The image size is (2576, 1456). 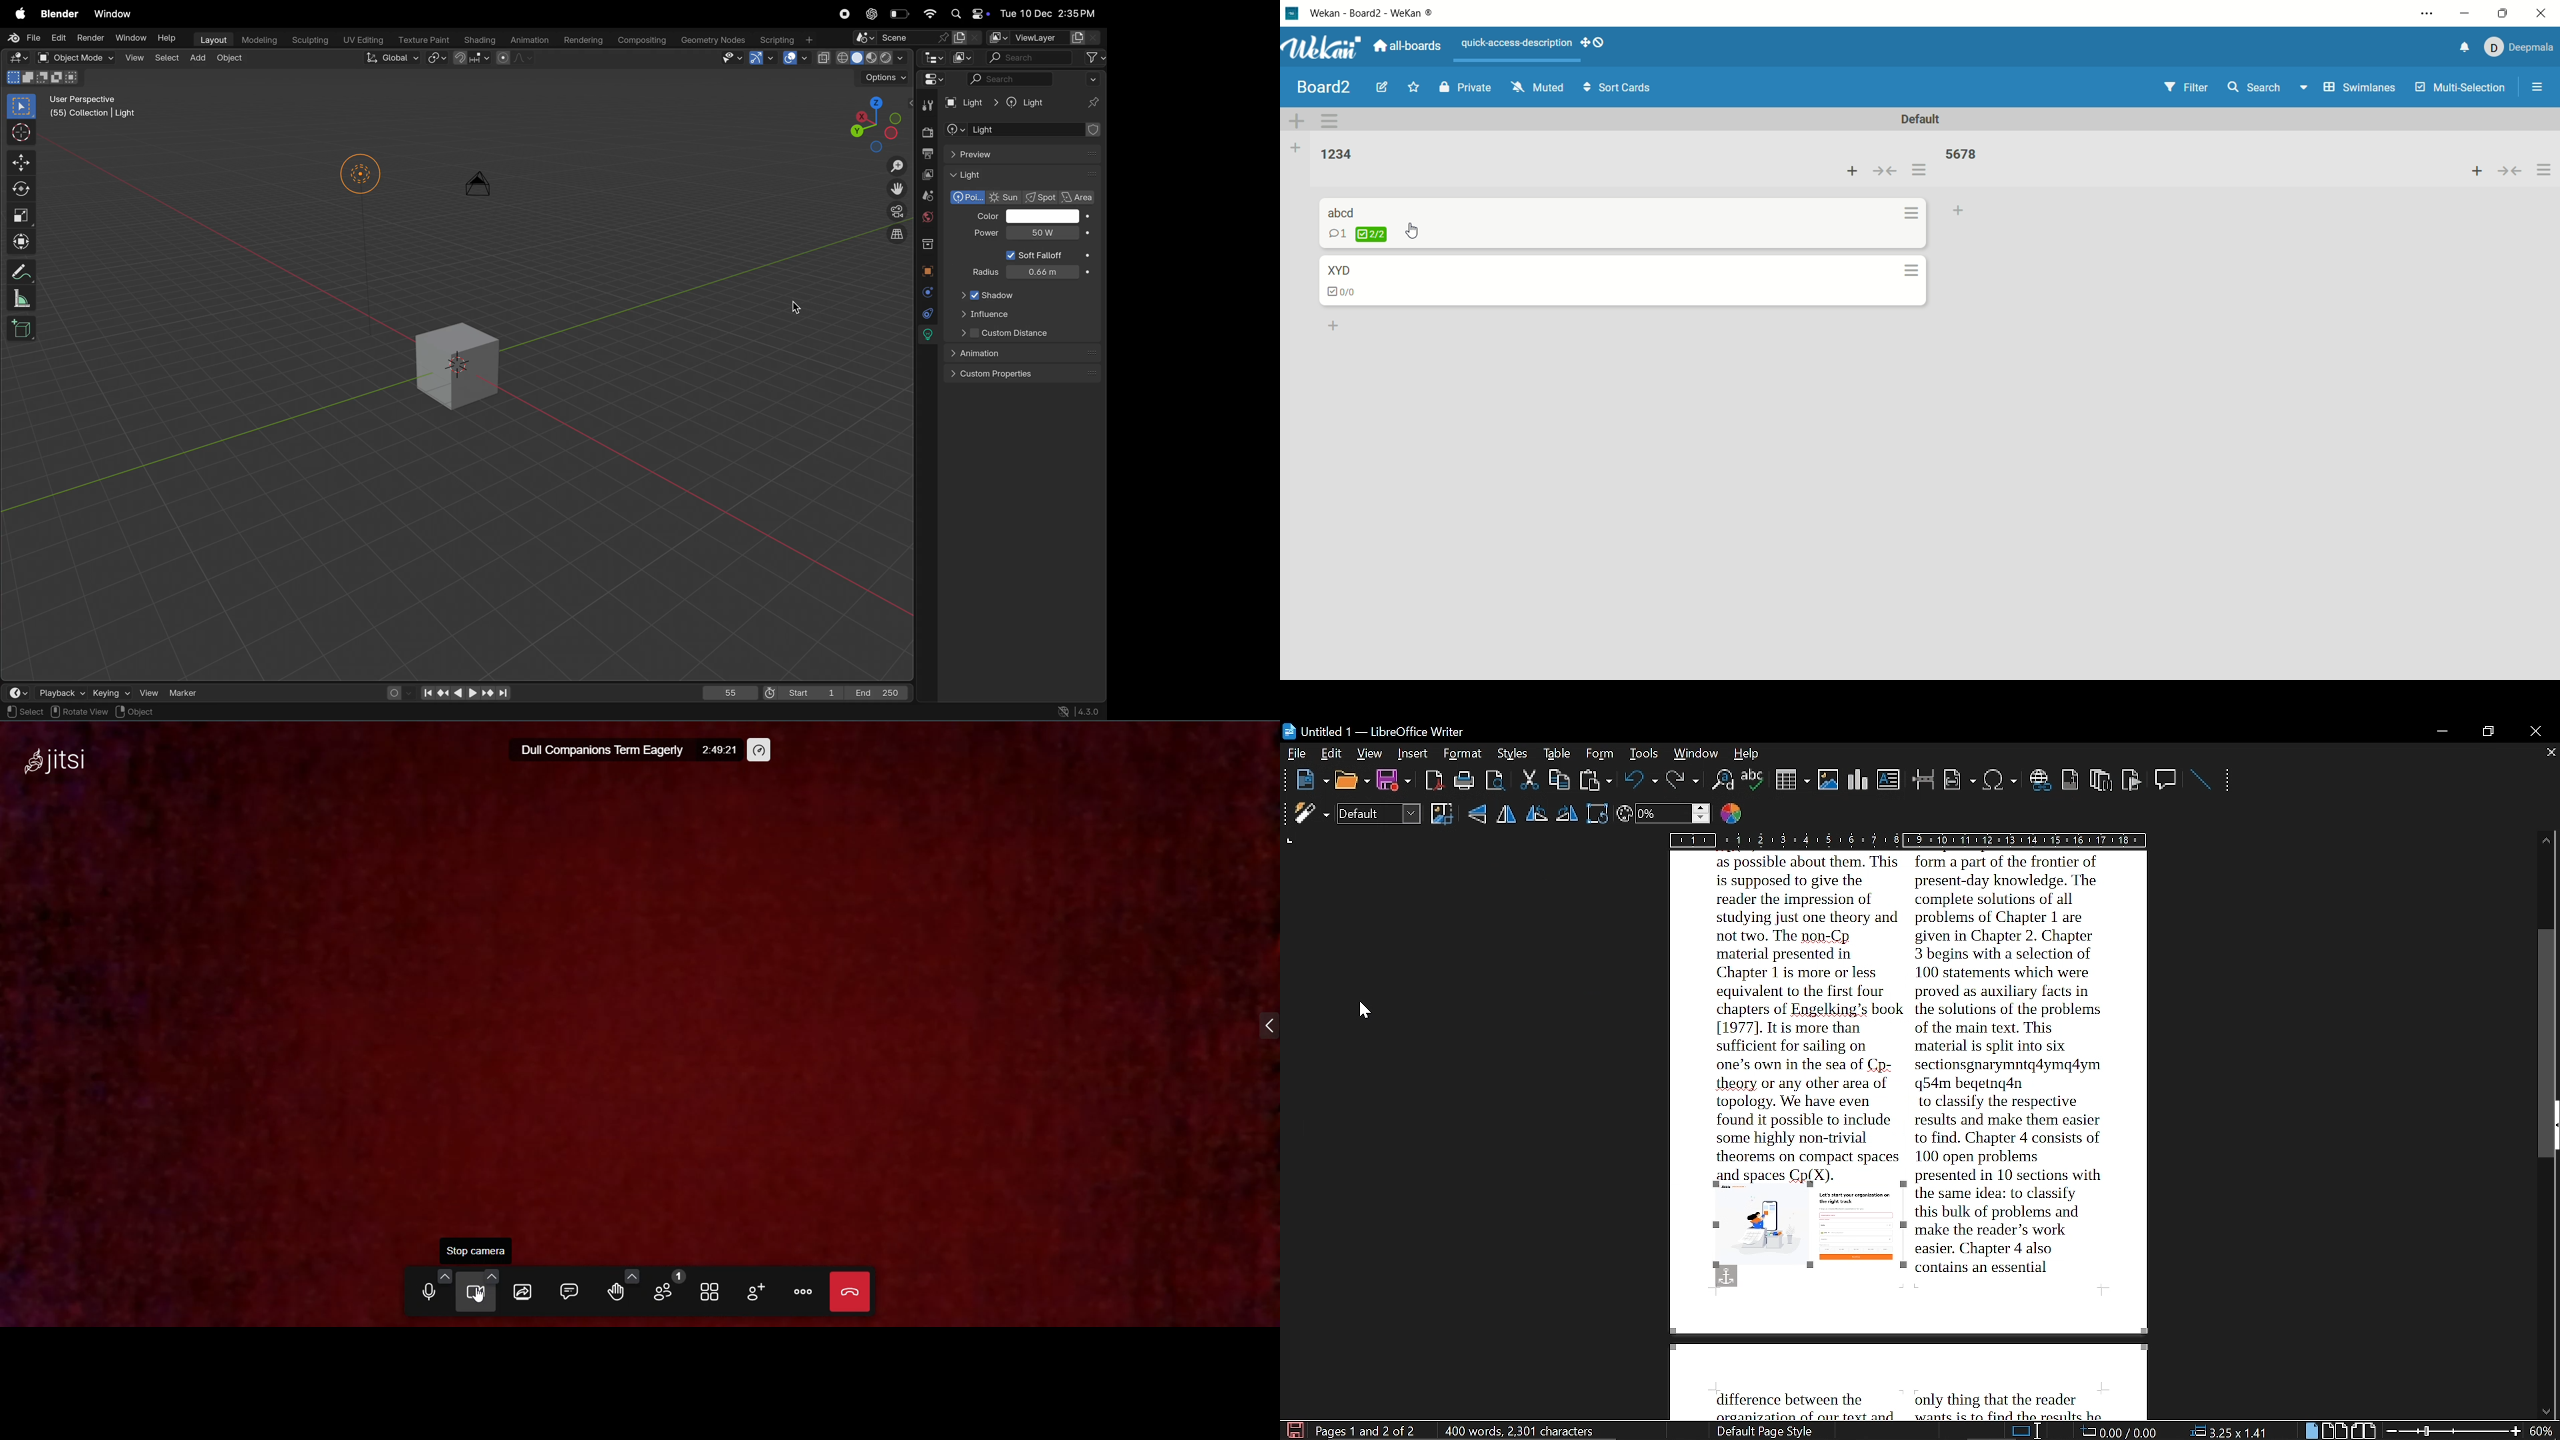 I want to click on lights, so click(x=927, y=340).